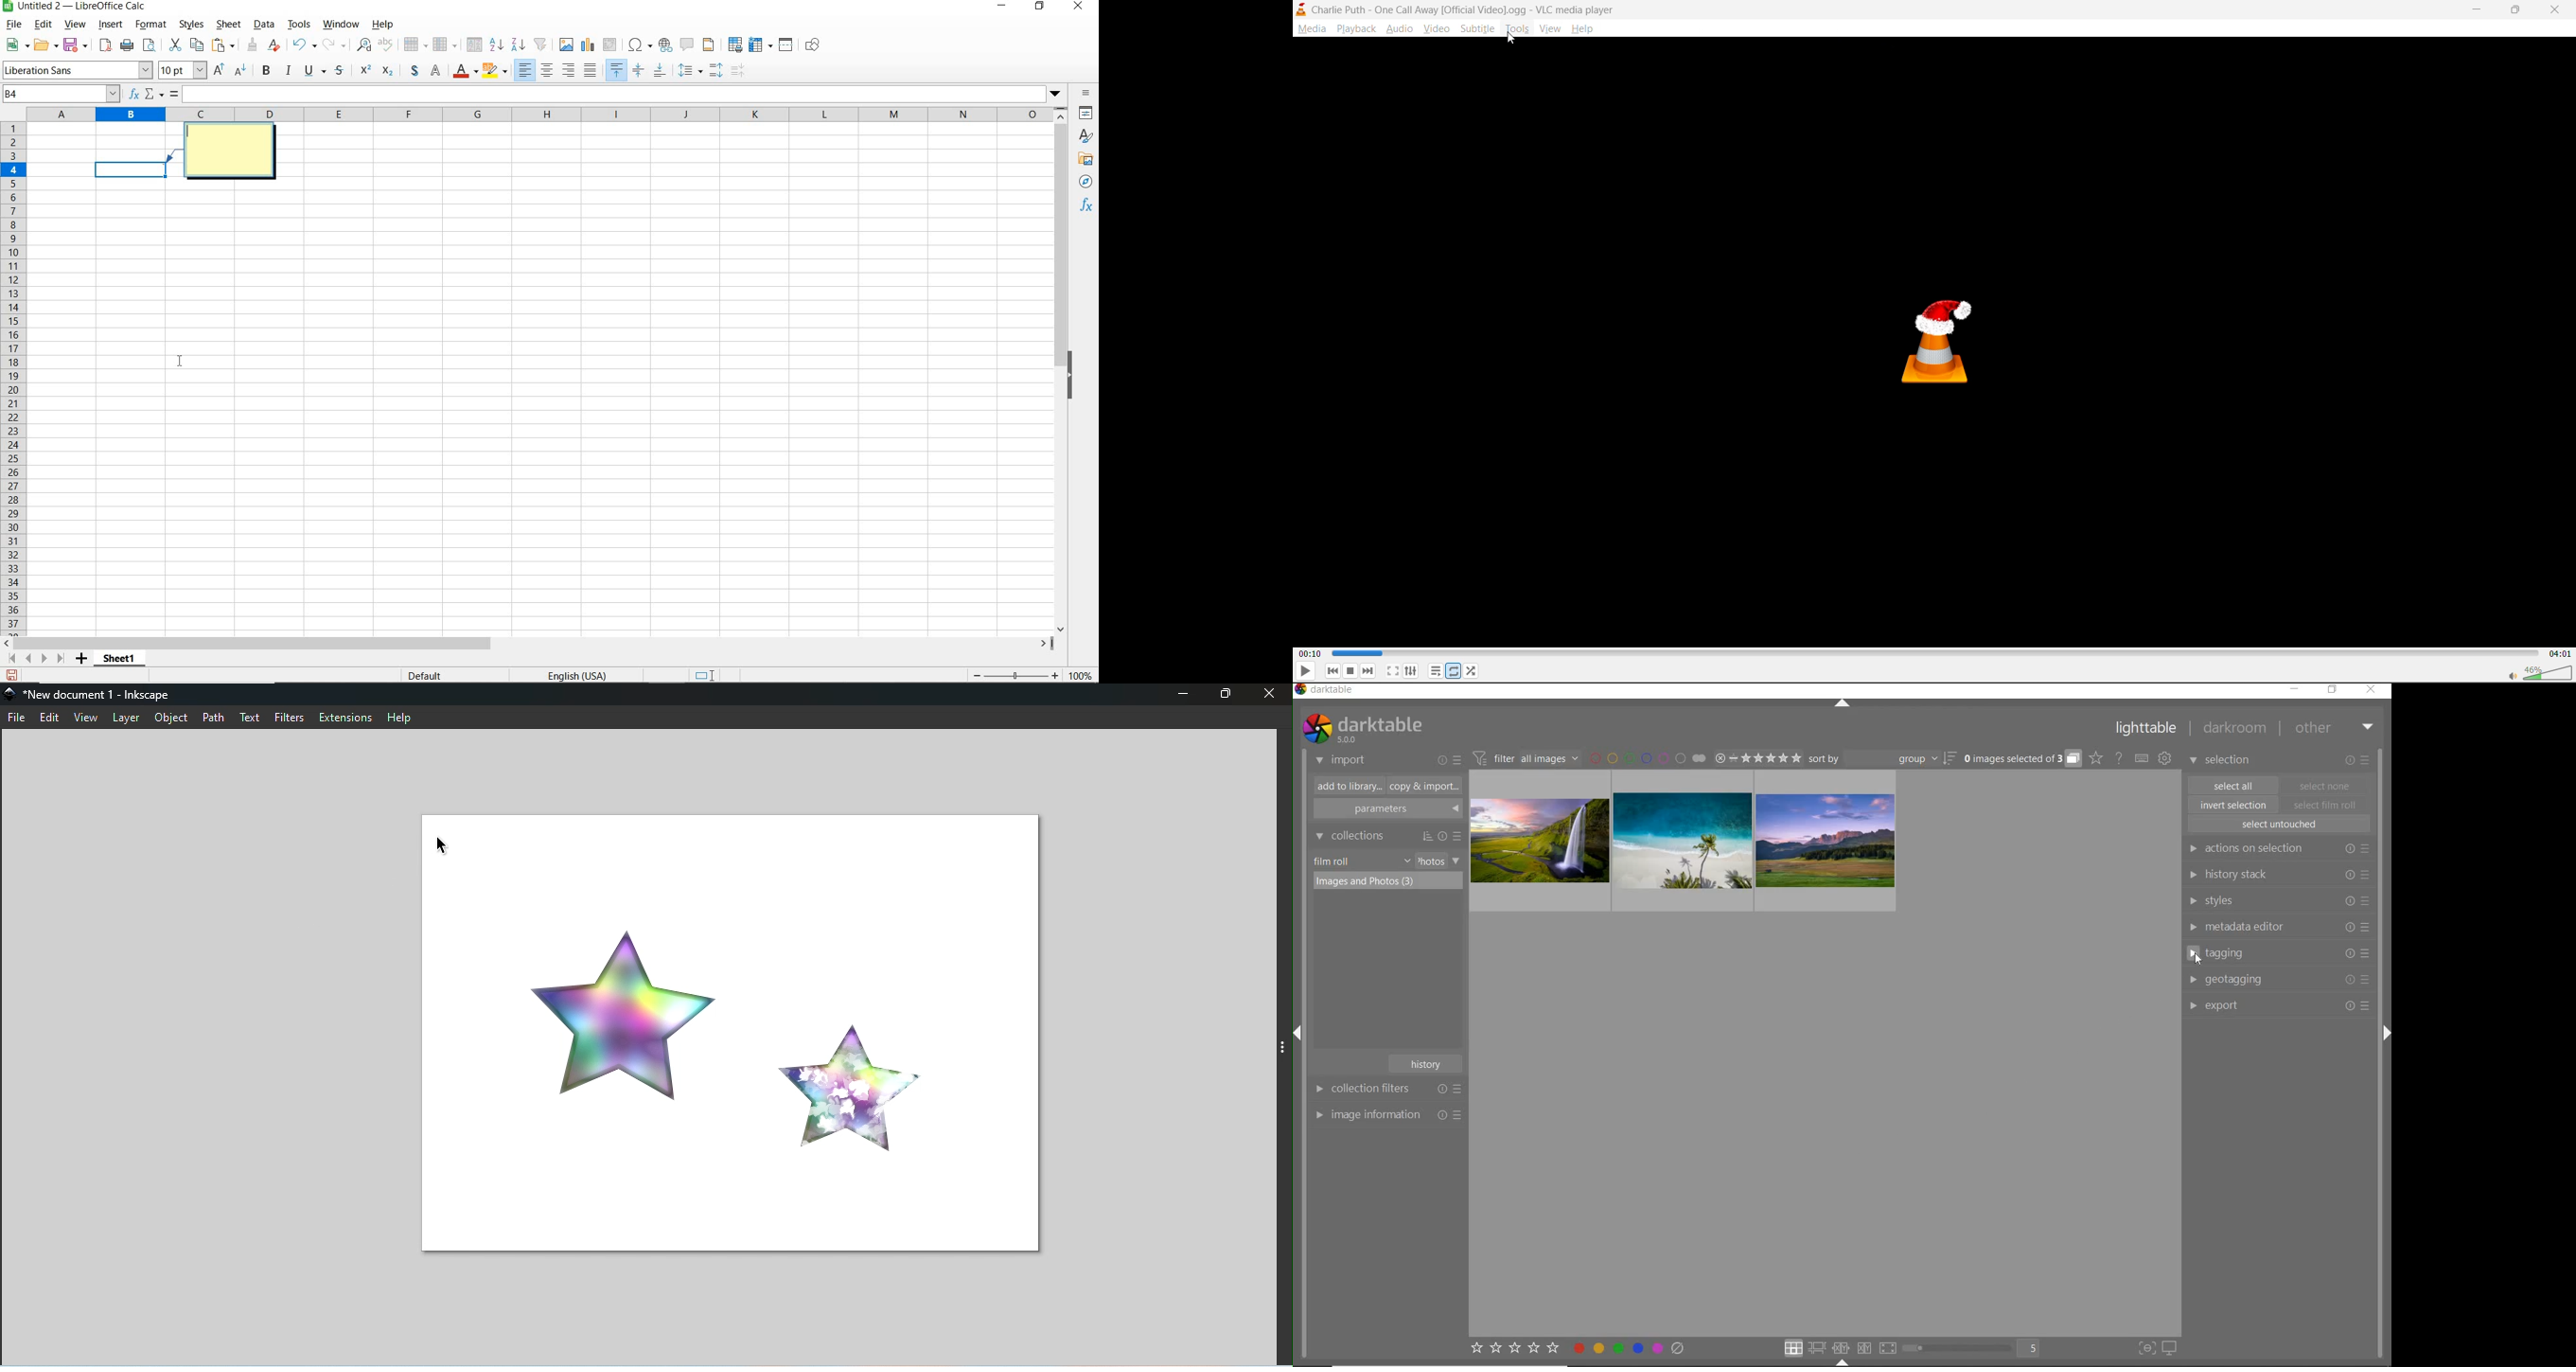 The image size is (2576, 1372). Describe the element at coordinates (591, 71) in the screenshot. I see `align middle` at that location.